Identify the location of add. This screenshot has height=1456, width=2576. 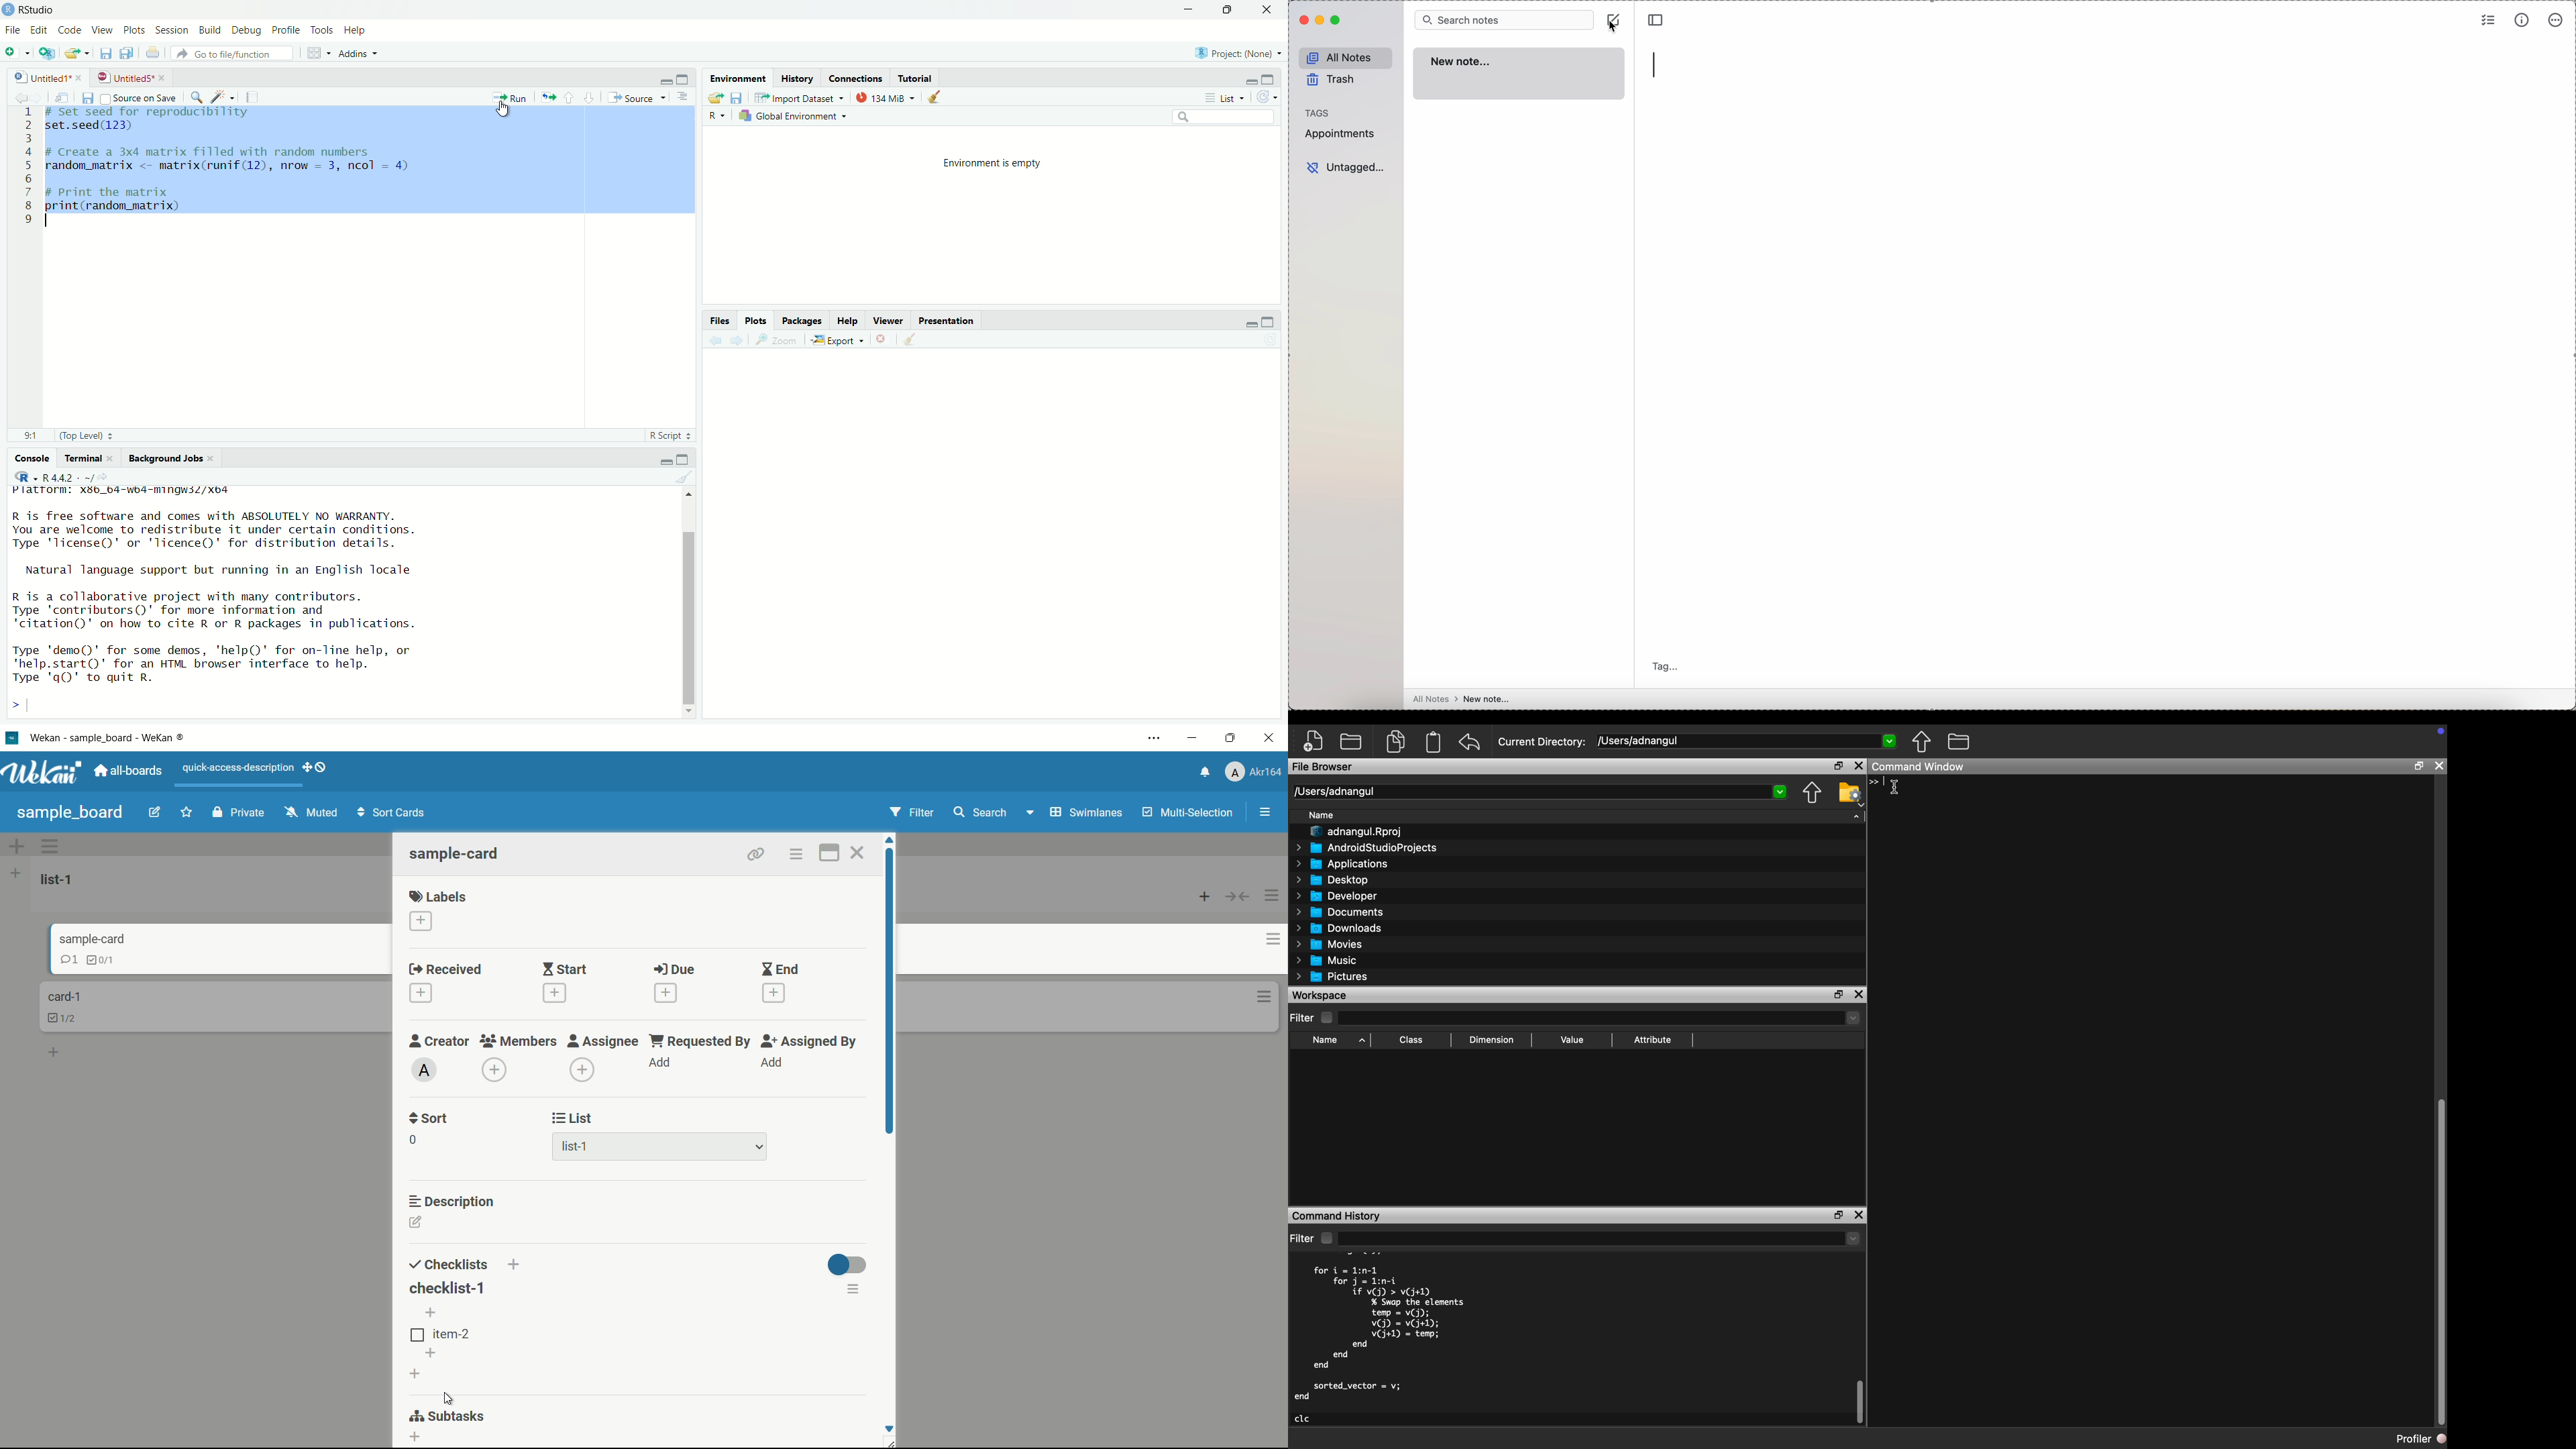
(13, 53).